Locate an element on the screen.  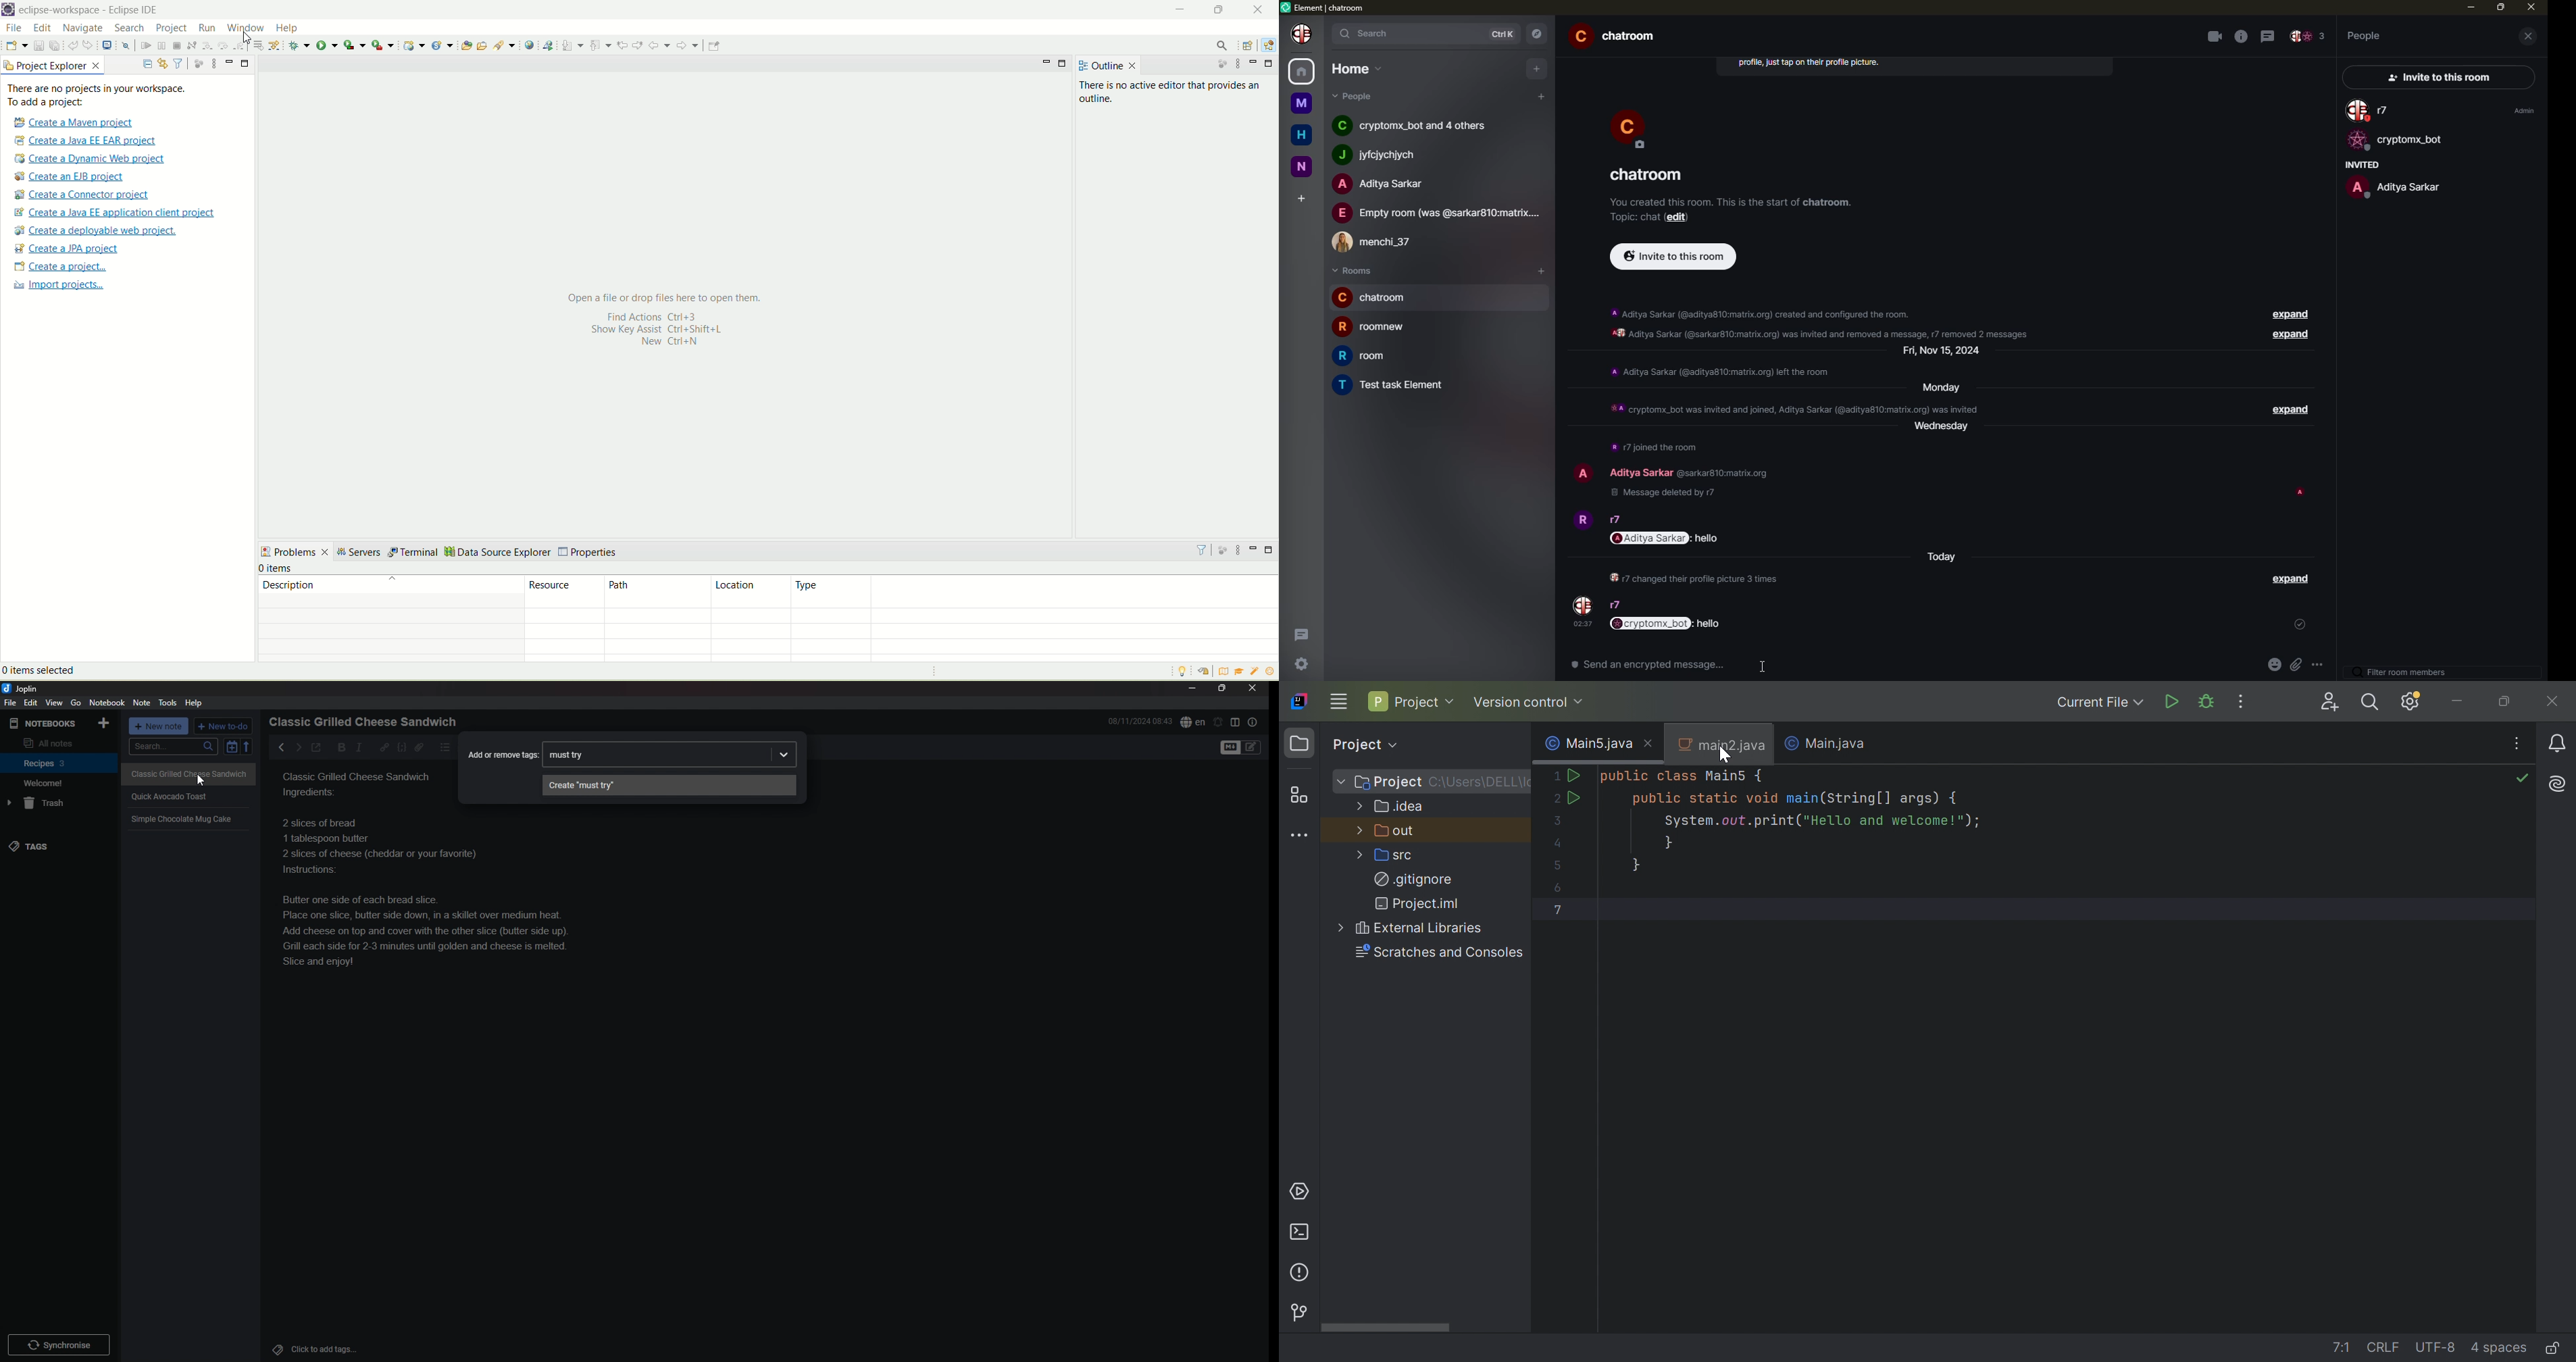
room is located at coordinates (1372, 356).